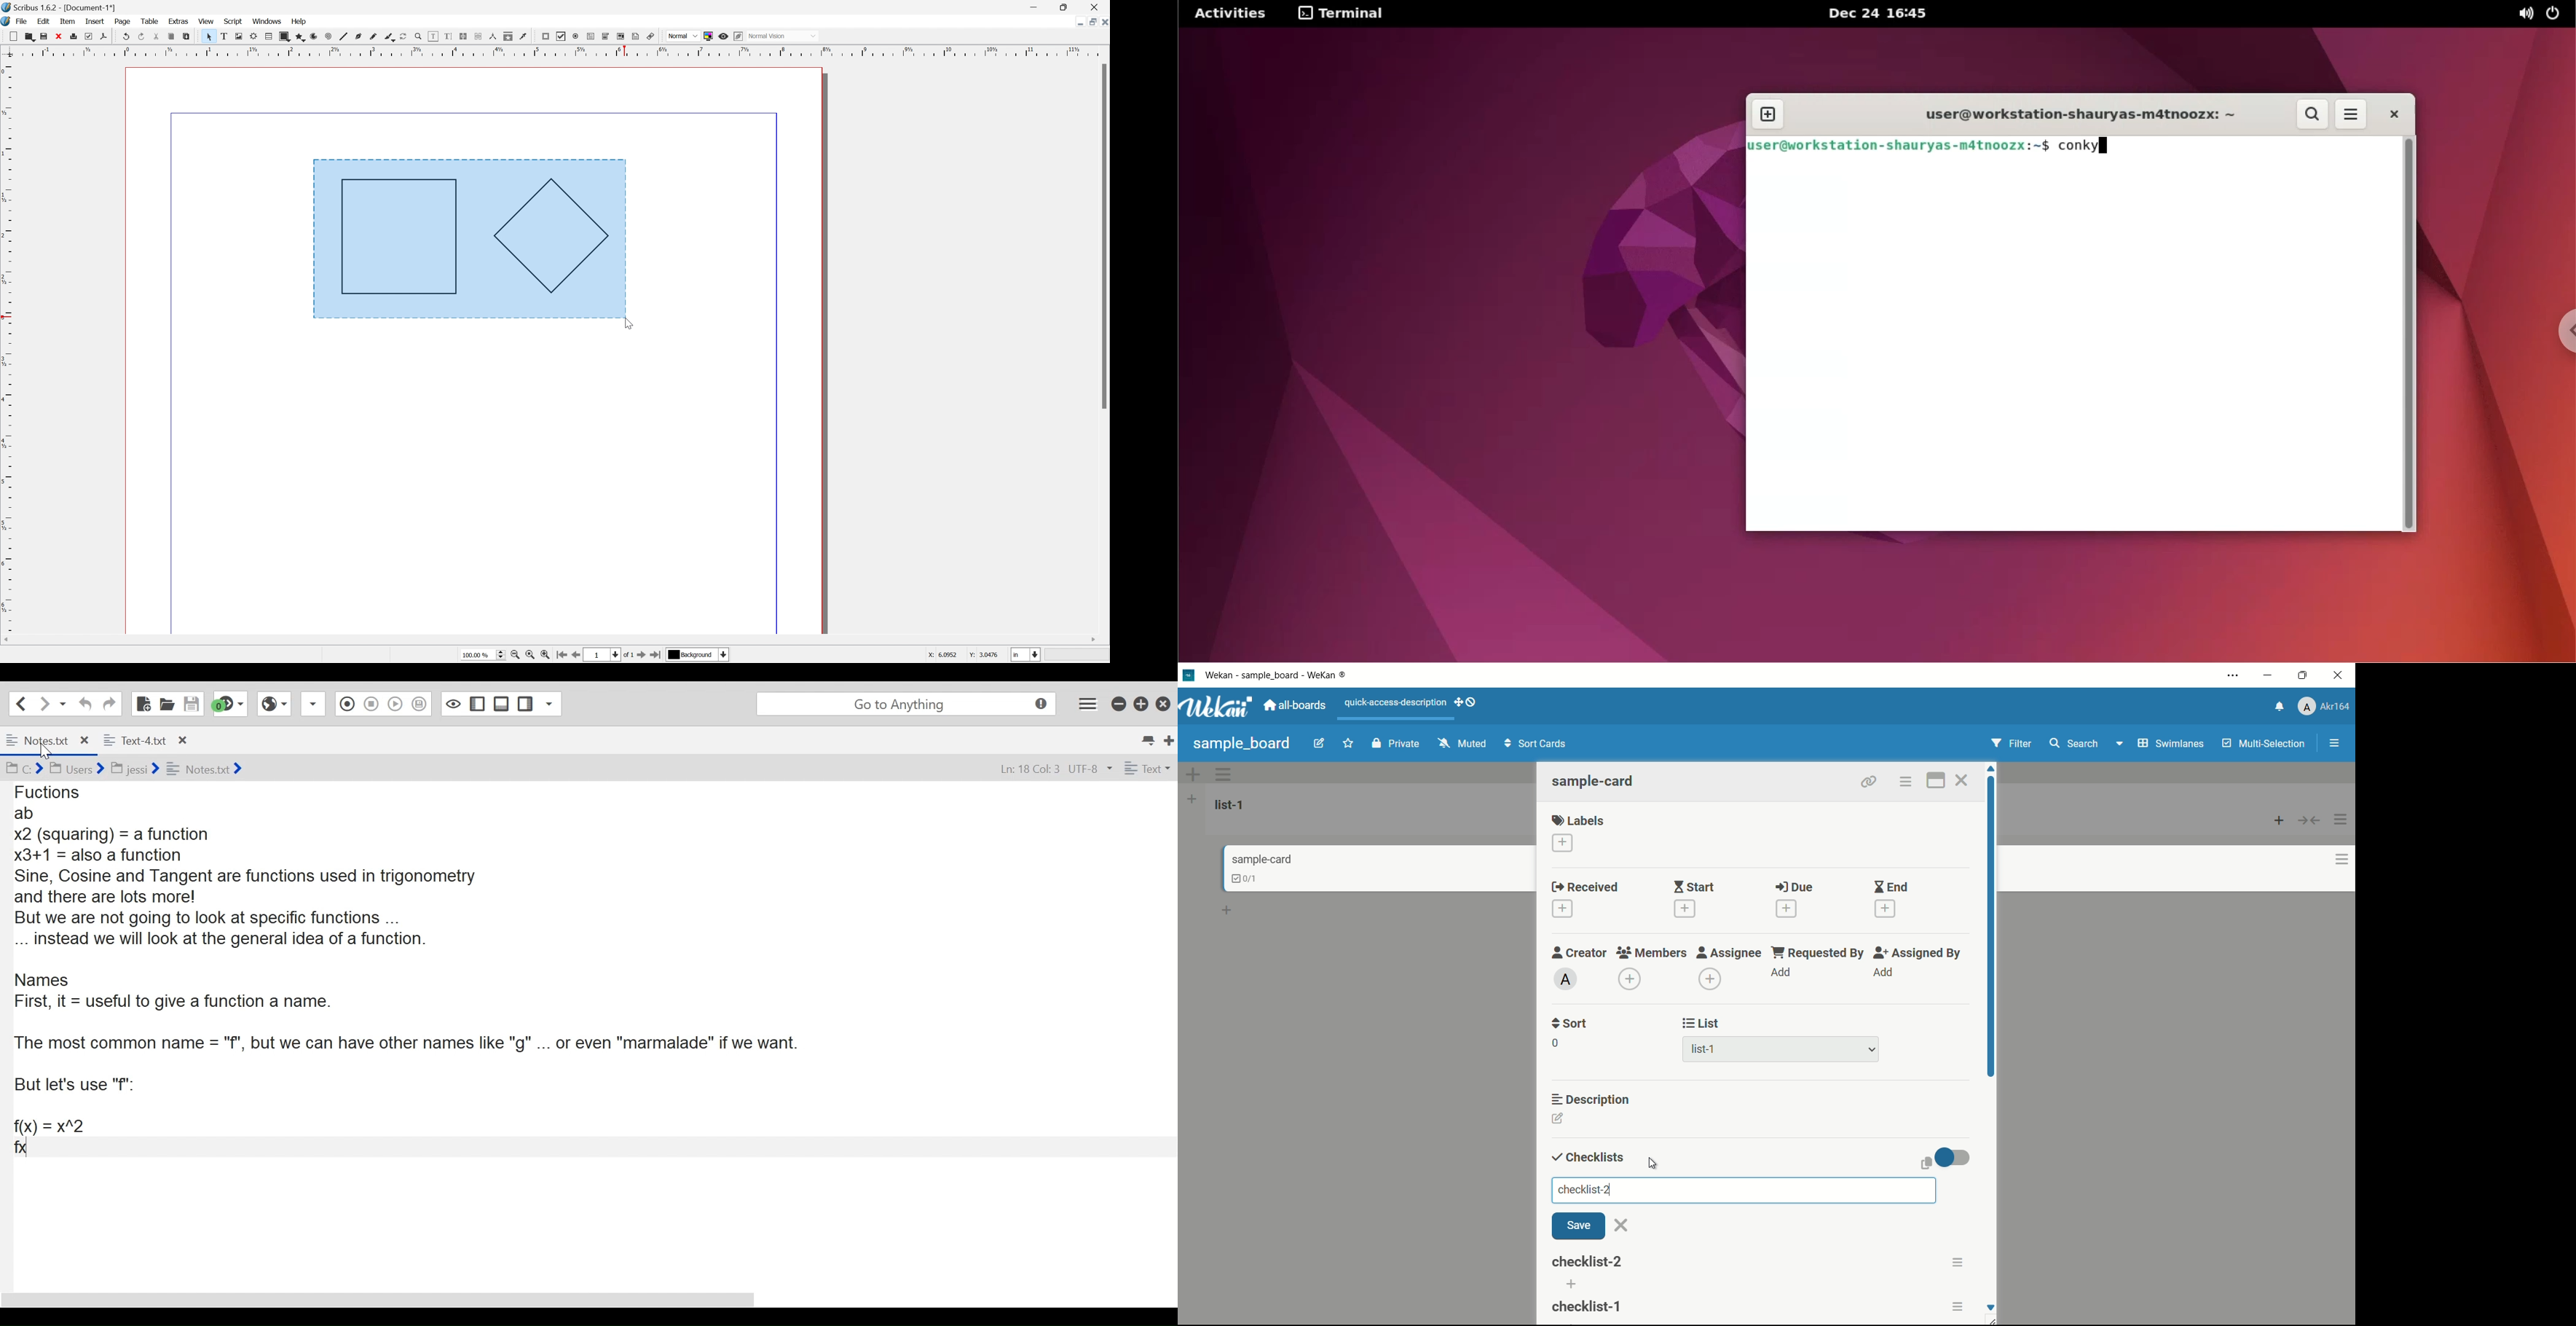 The image size is (2576, 1344). I want to click on add date, so click(1786, 909).